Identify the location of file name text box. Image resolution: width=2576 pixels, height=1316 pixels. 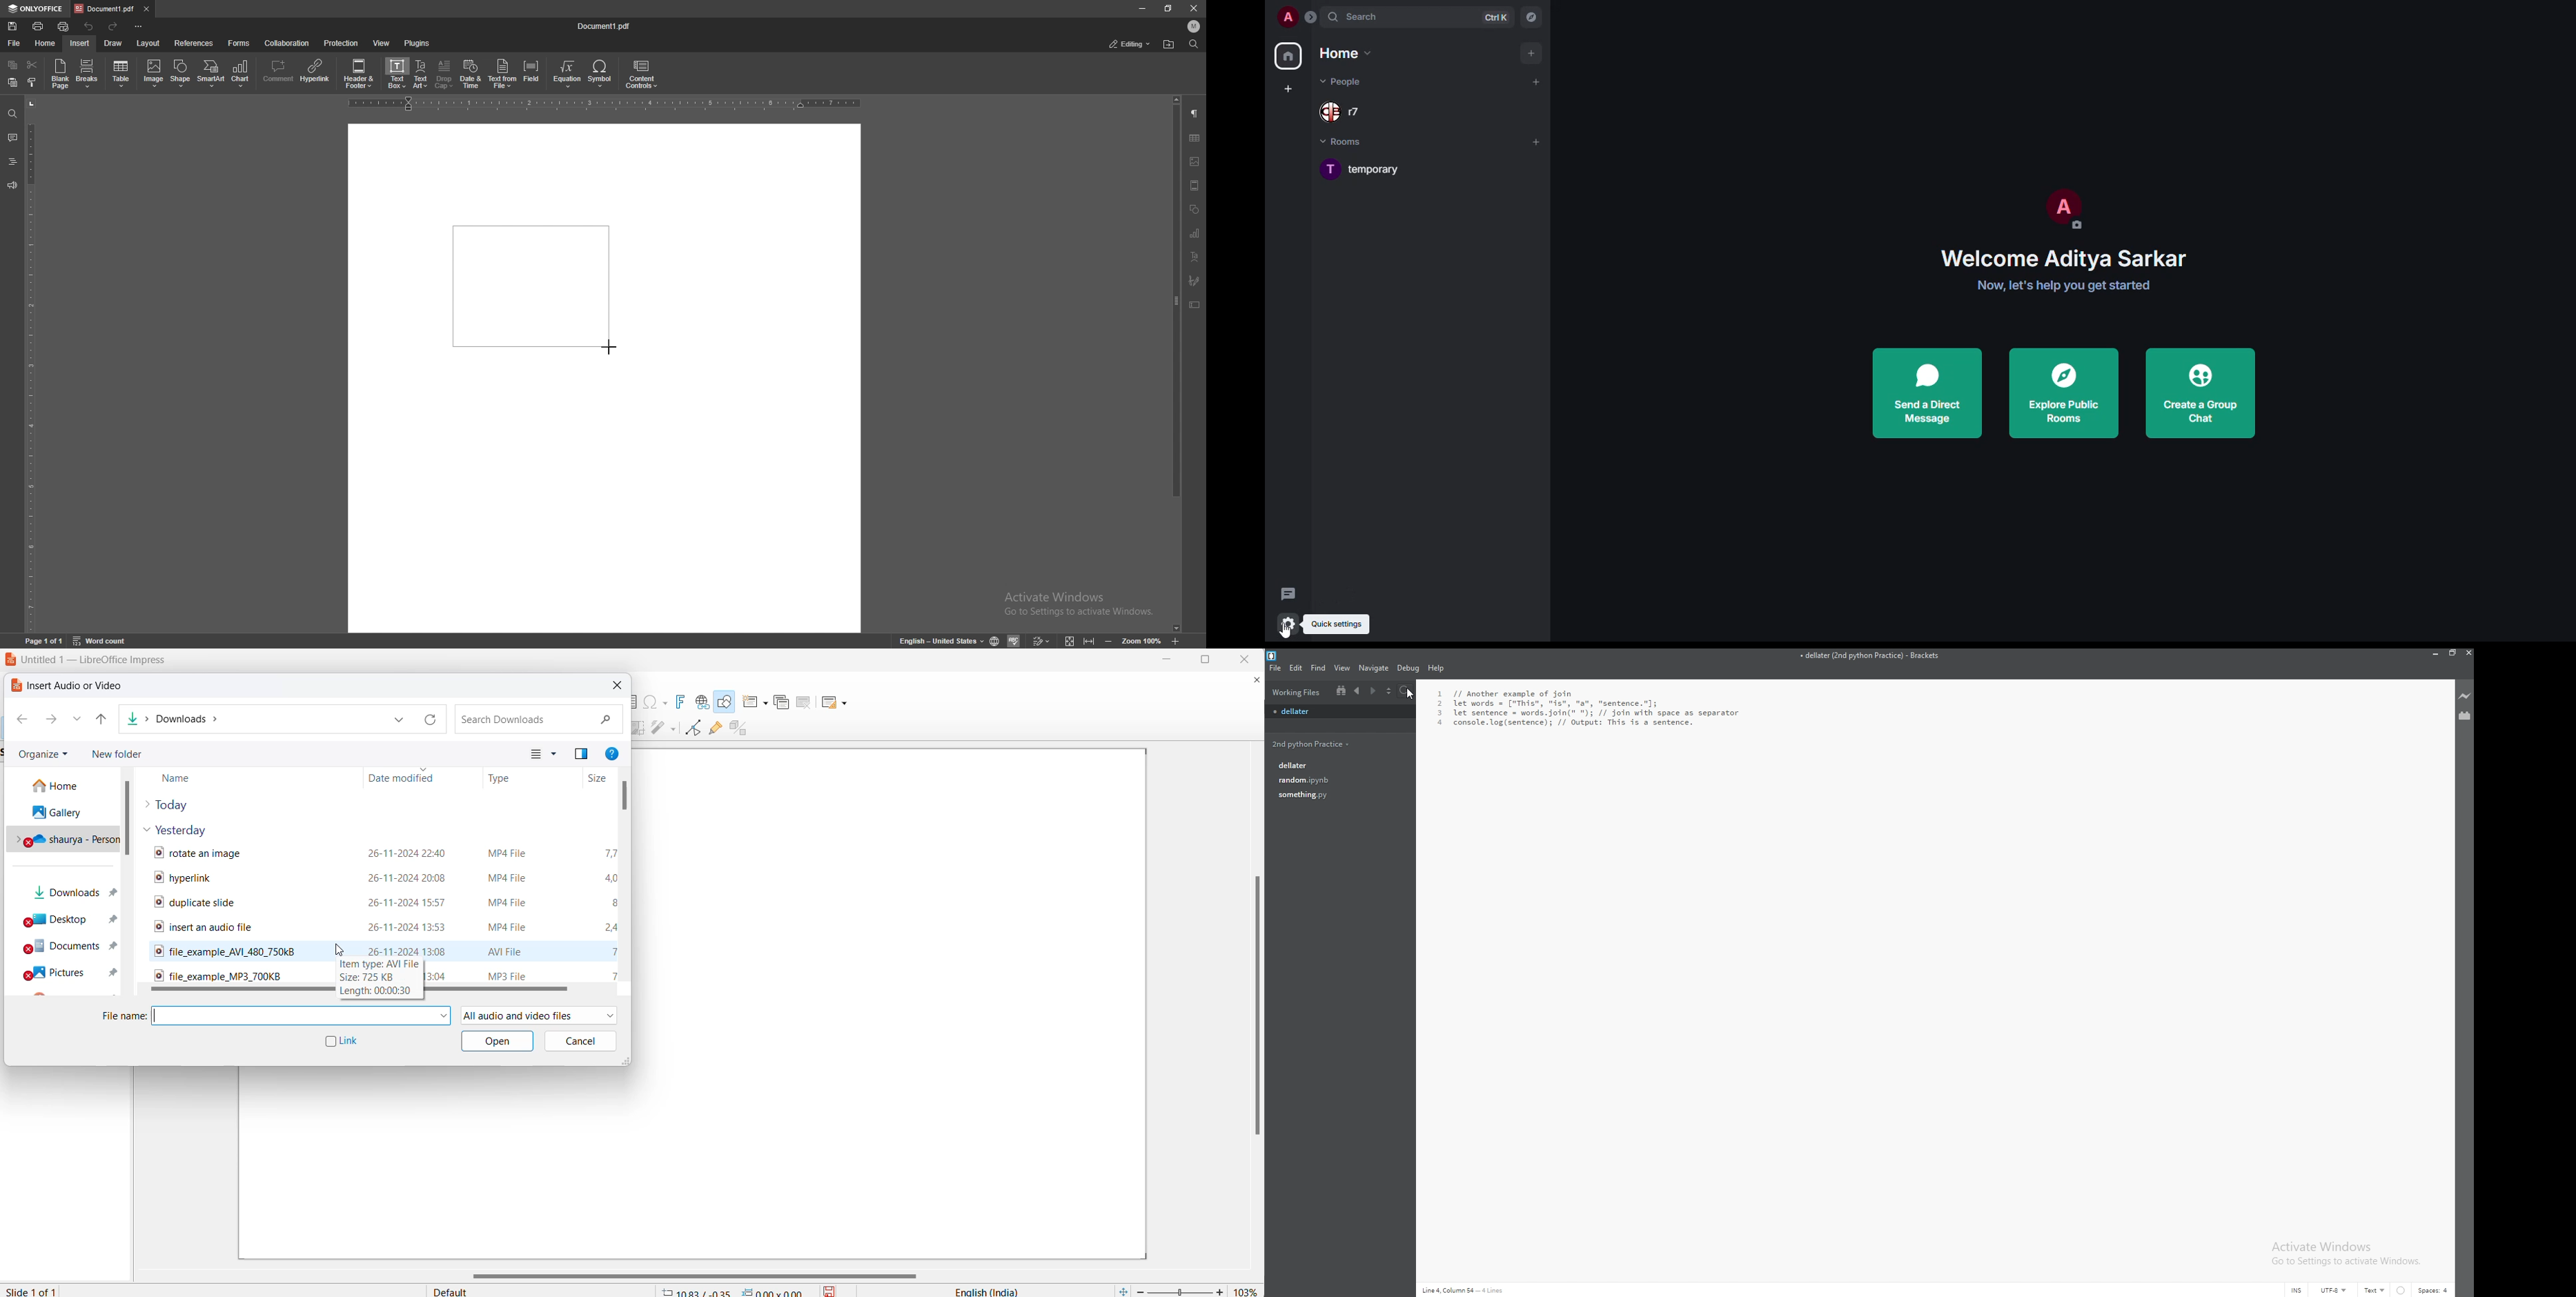
(292, 1018).